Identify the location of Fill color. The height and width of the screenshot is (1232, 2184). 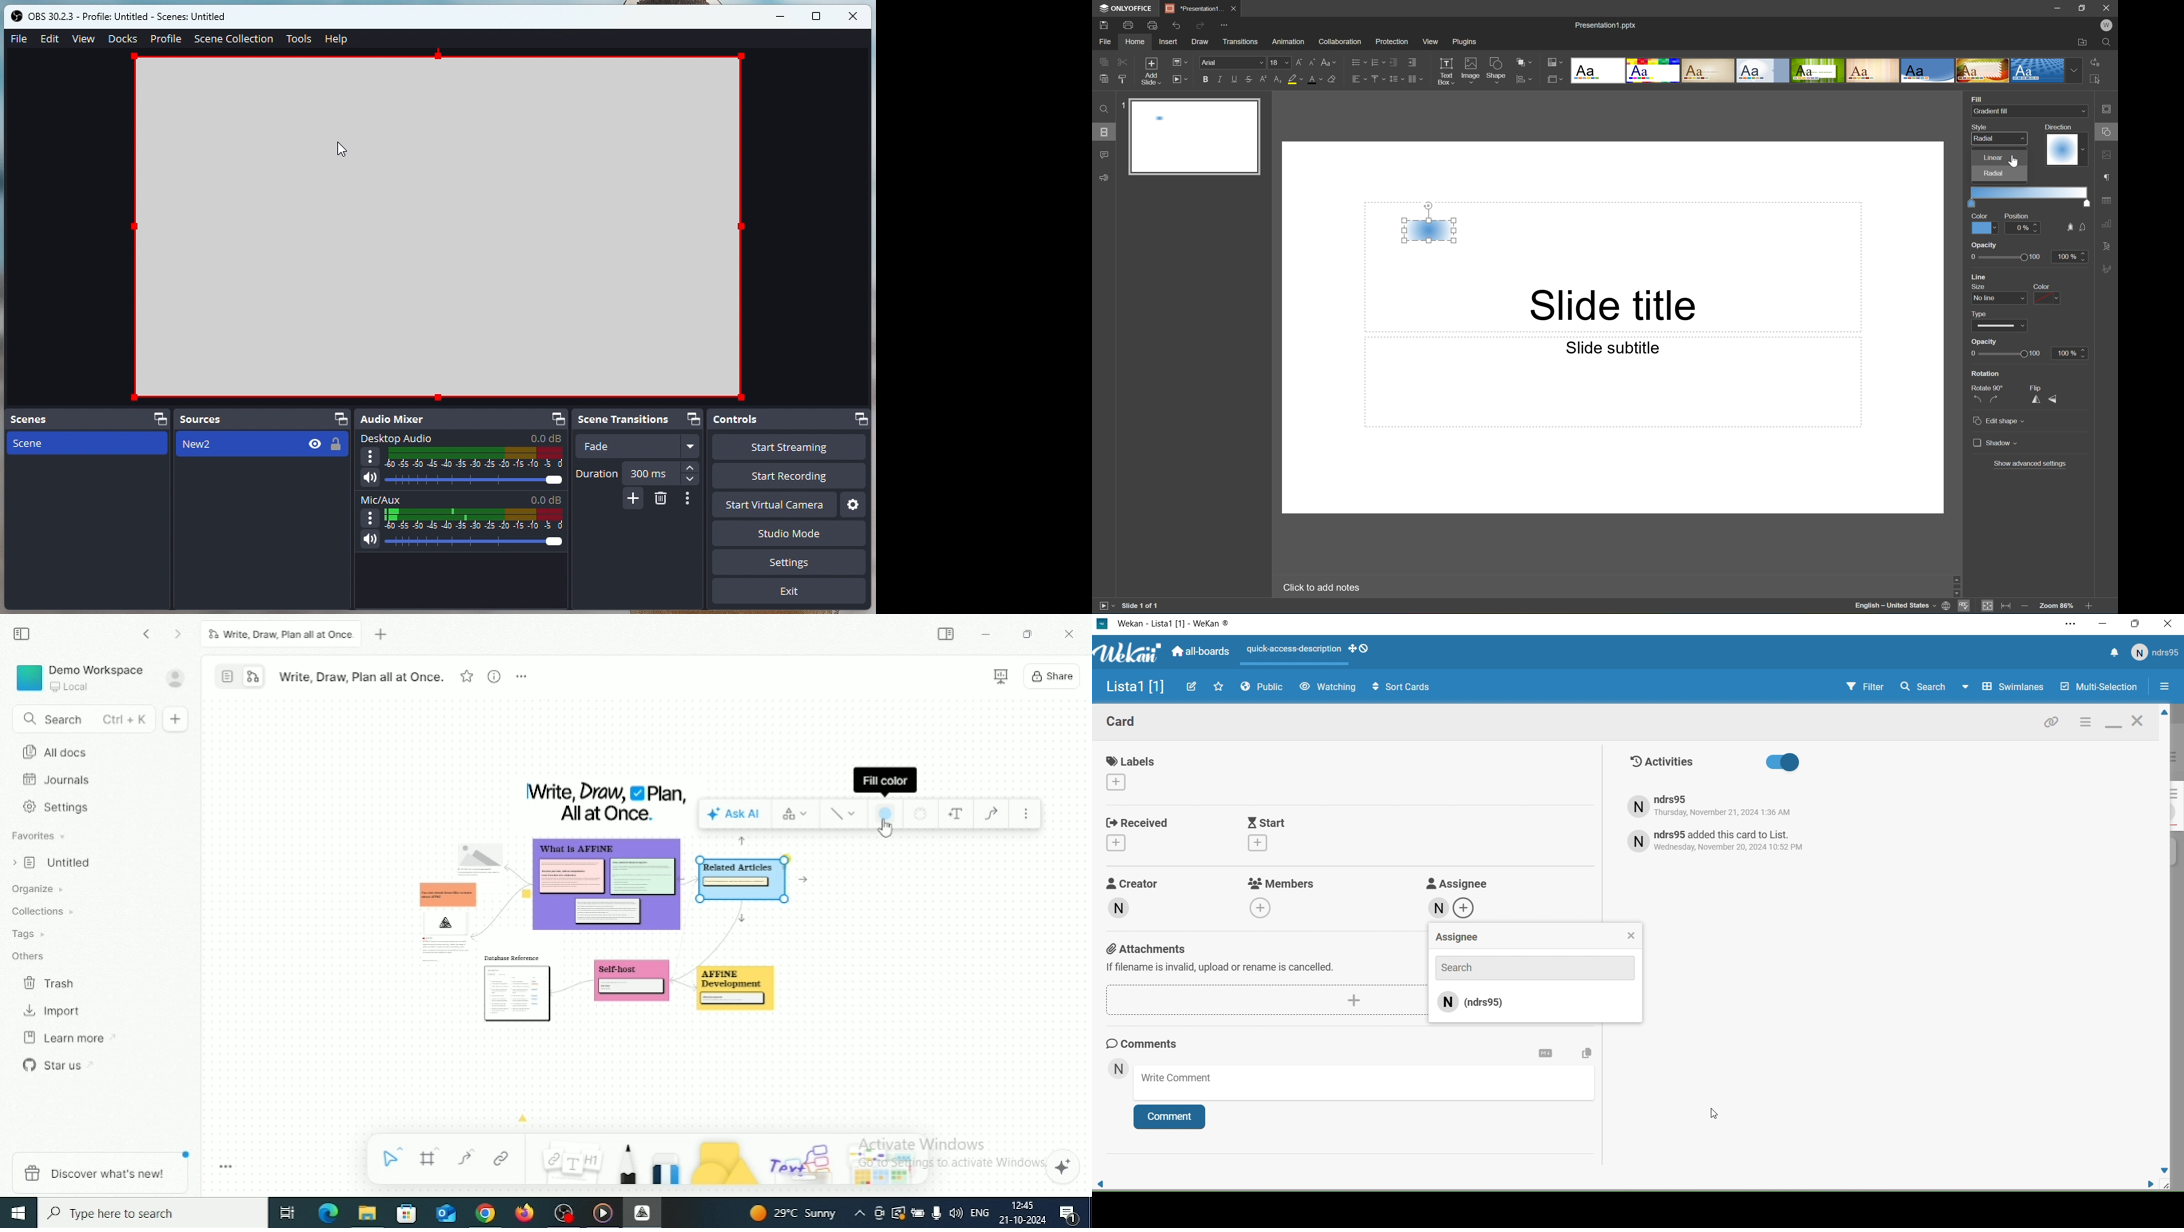
(887, 812).